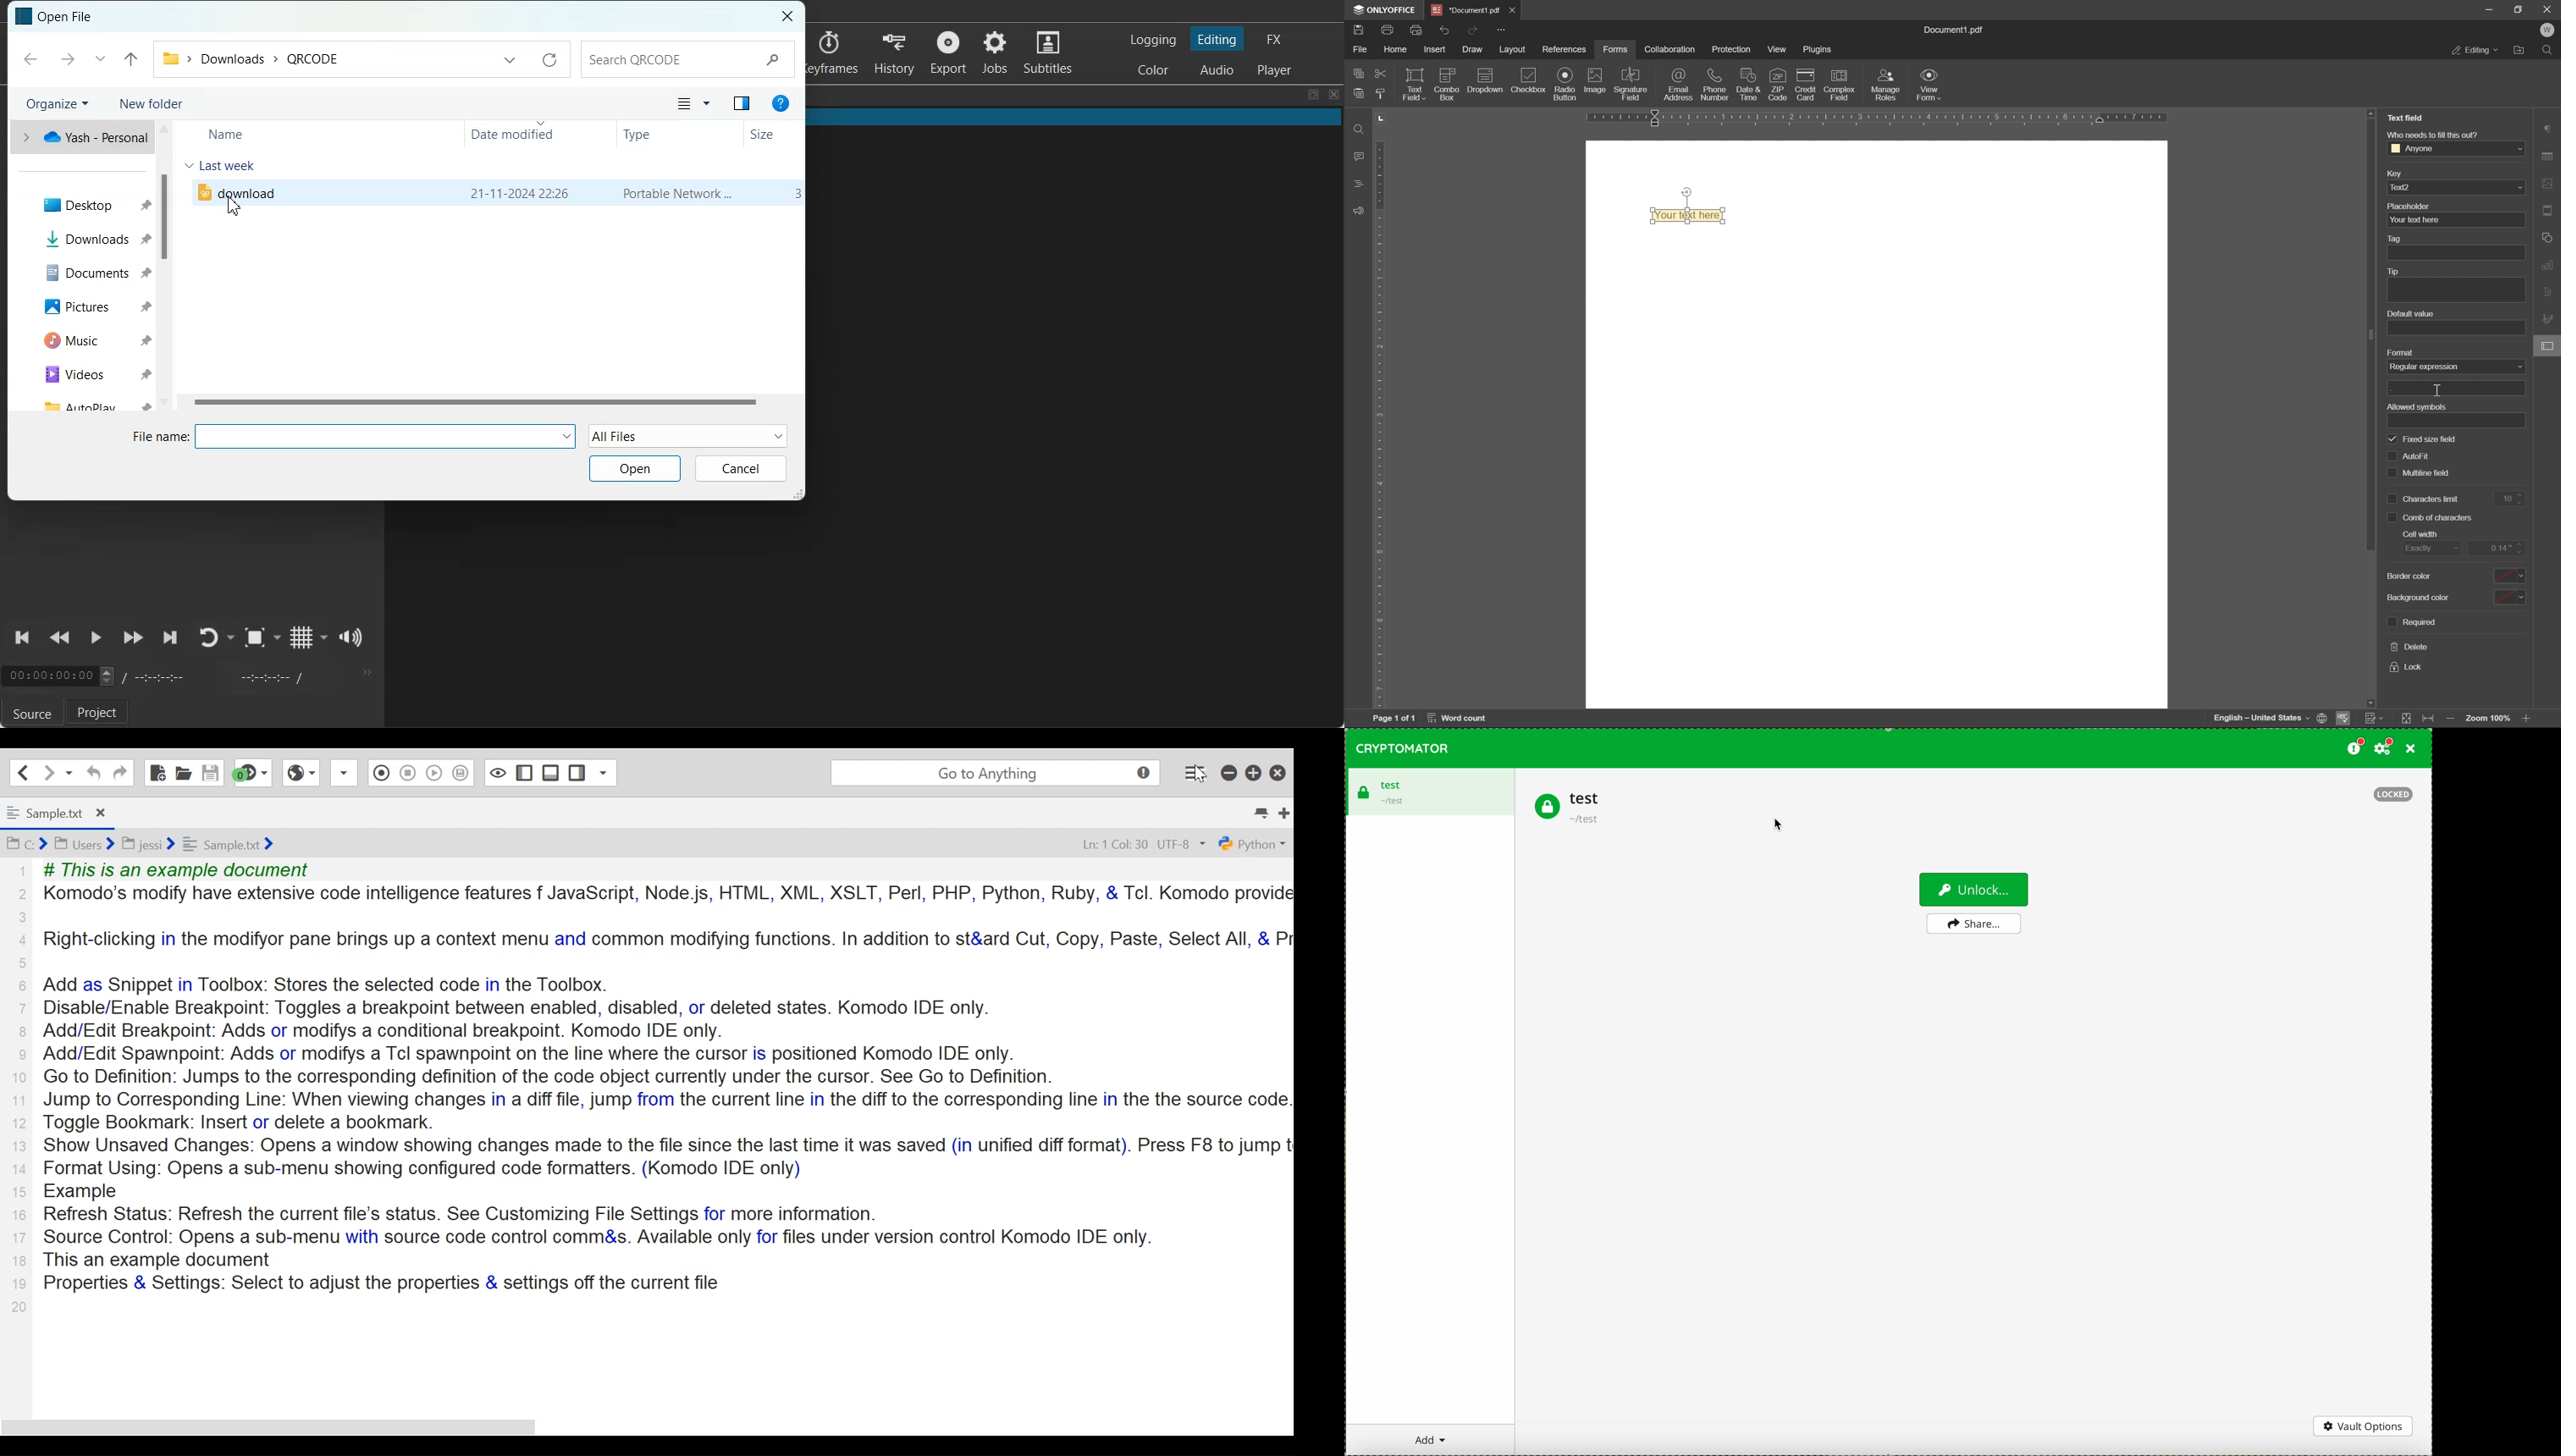 The image size is (2576, 1456). Describe the element at coordinates (2419, 407) in the screenshot. I see `allowed symbols` at that location.